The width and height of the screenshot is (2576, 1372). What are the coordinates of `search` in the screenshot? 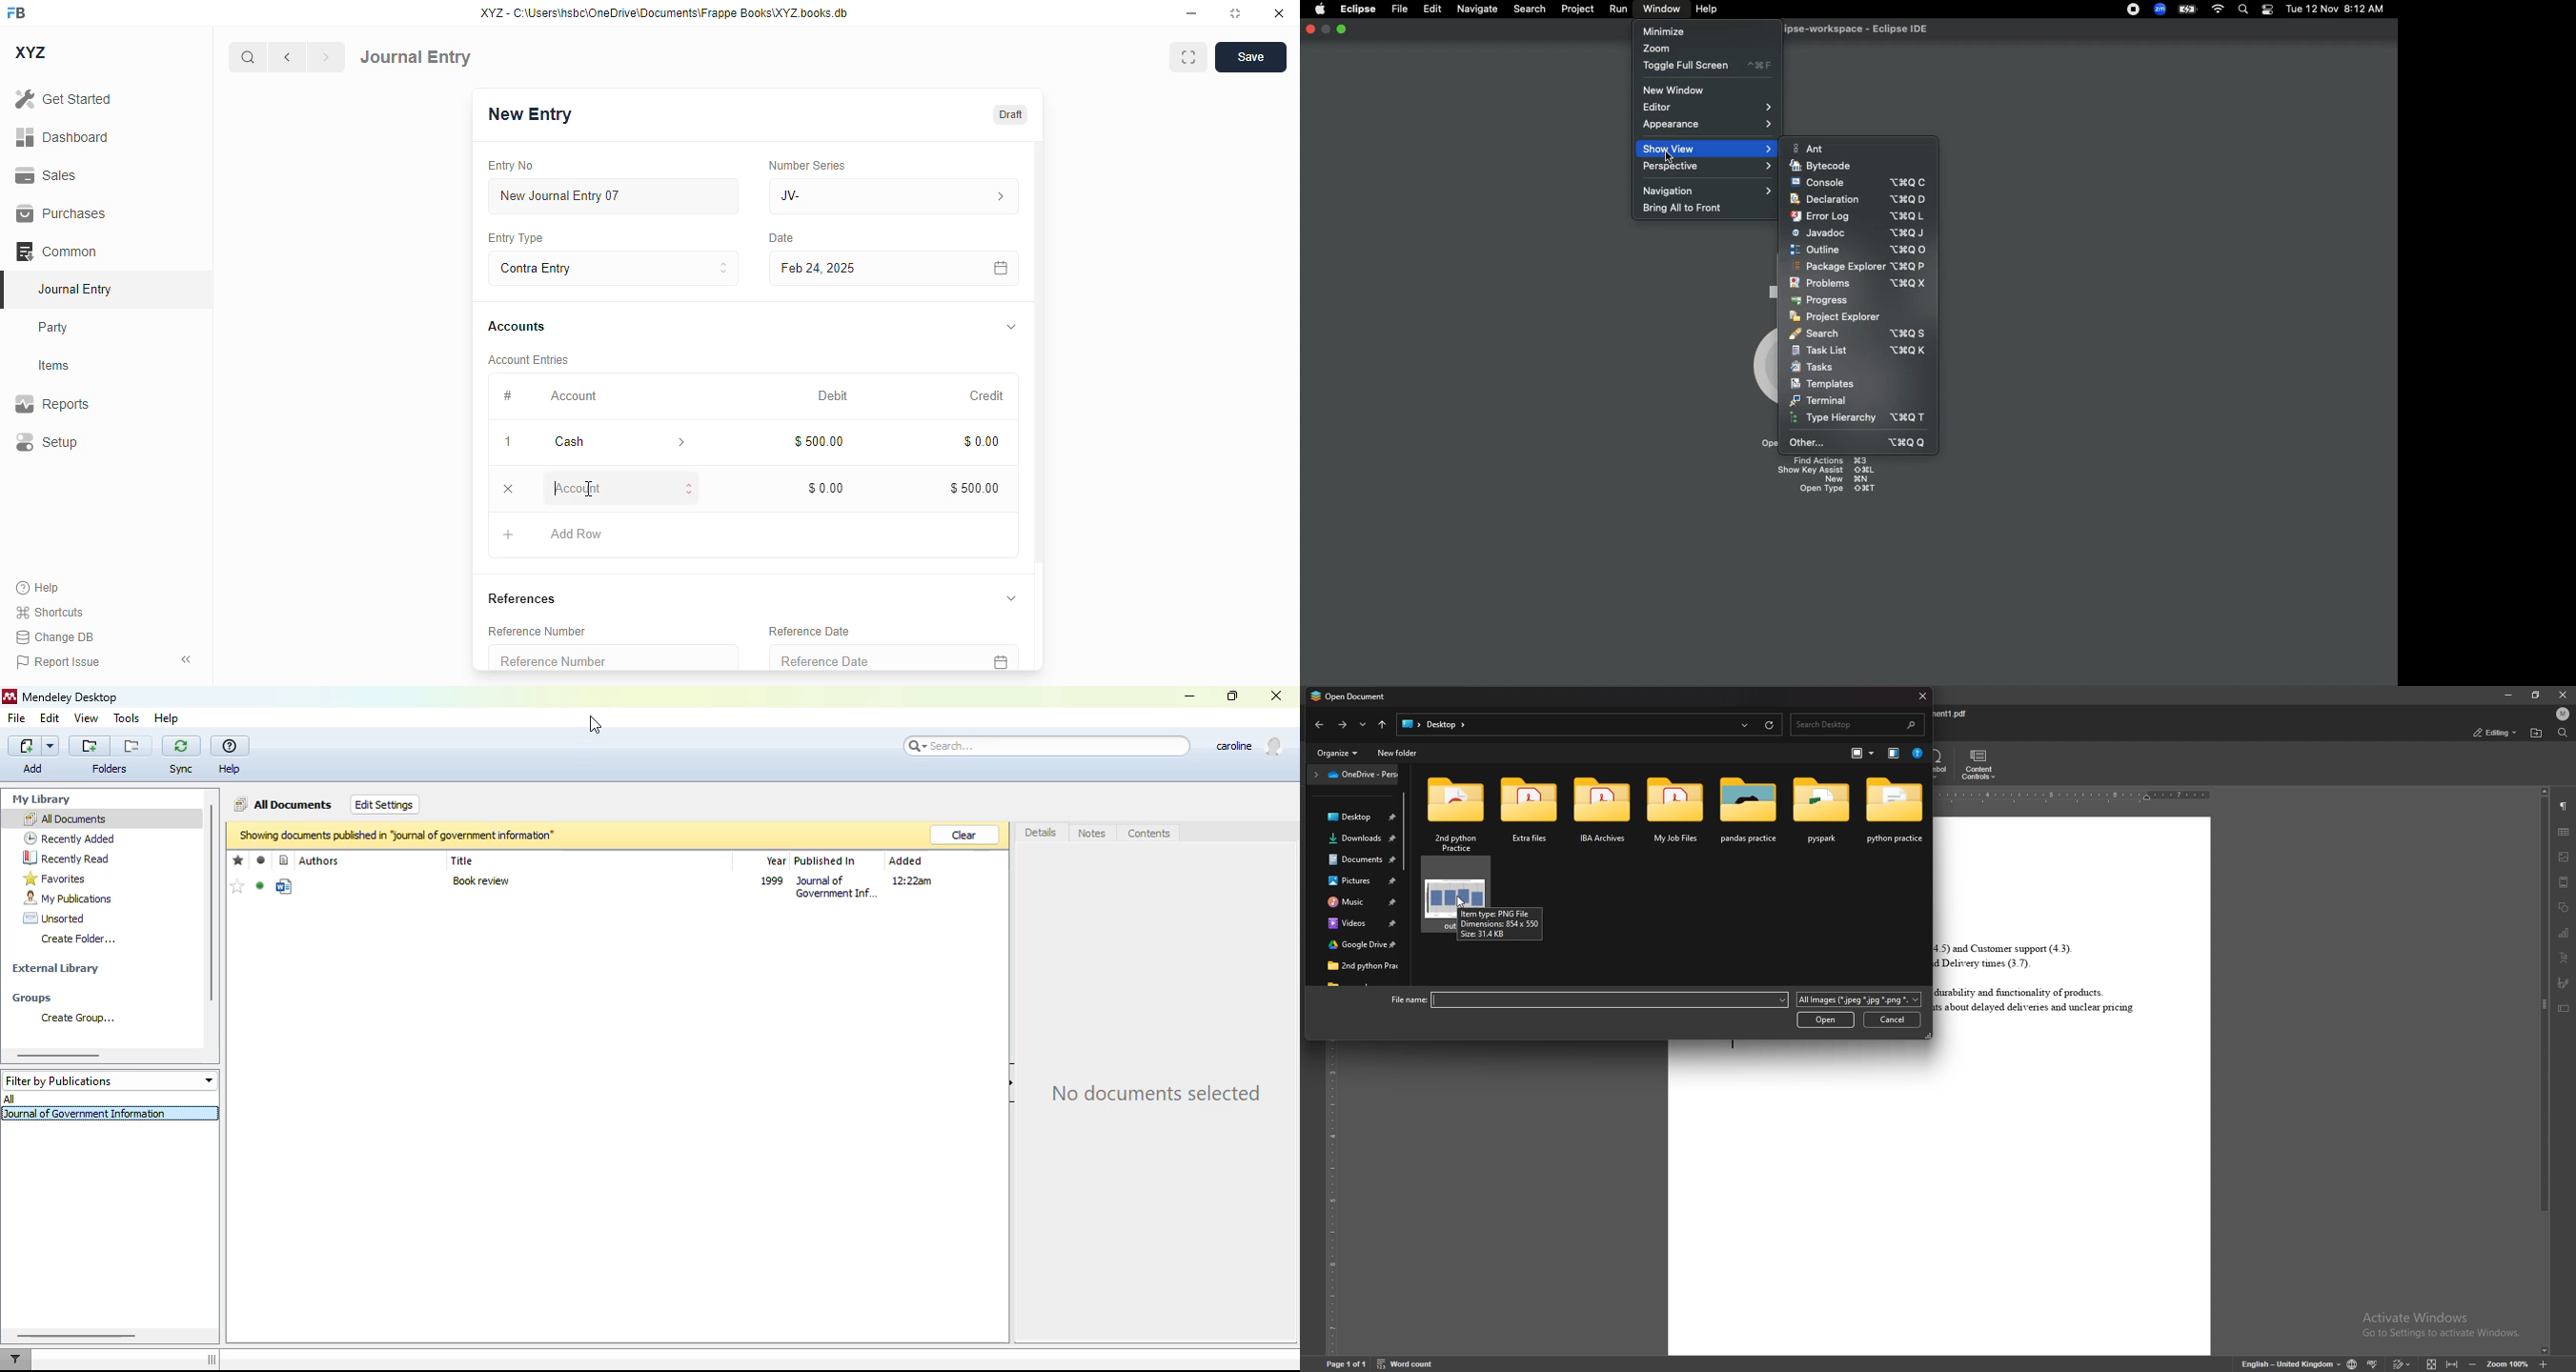 It's located at (1858, 724).